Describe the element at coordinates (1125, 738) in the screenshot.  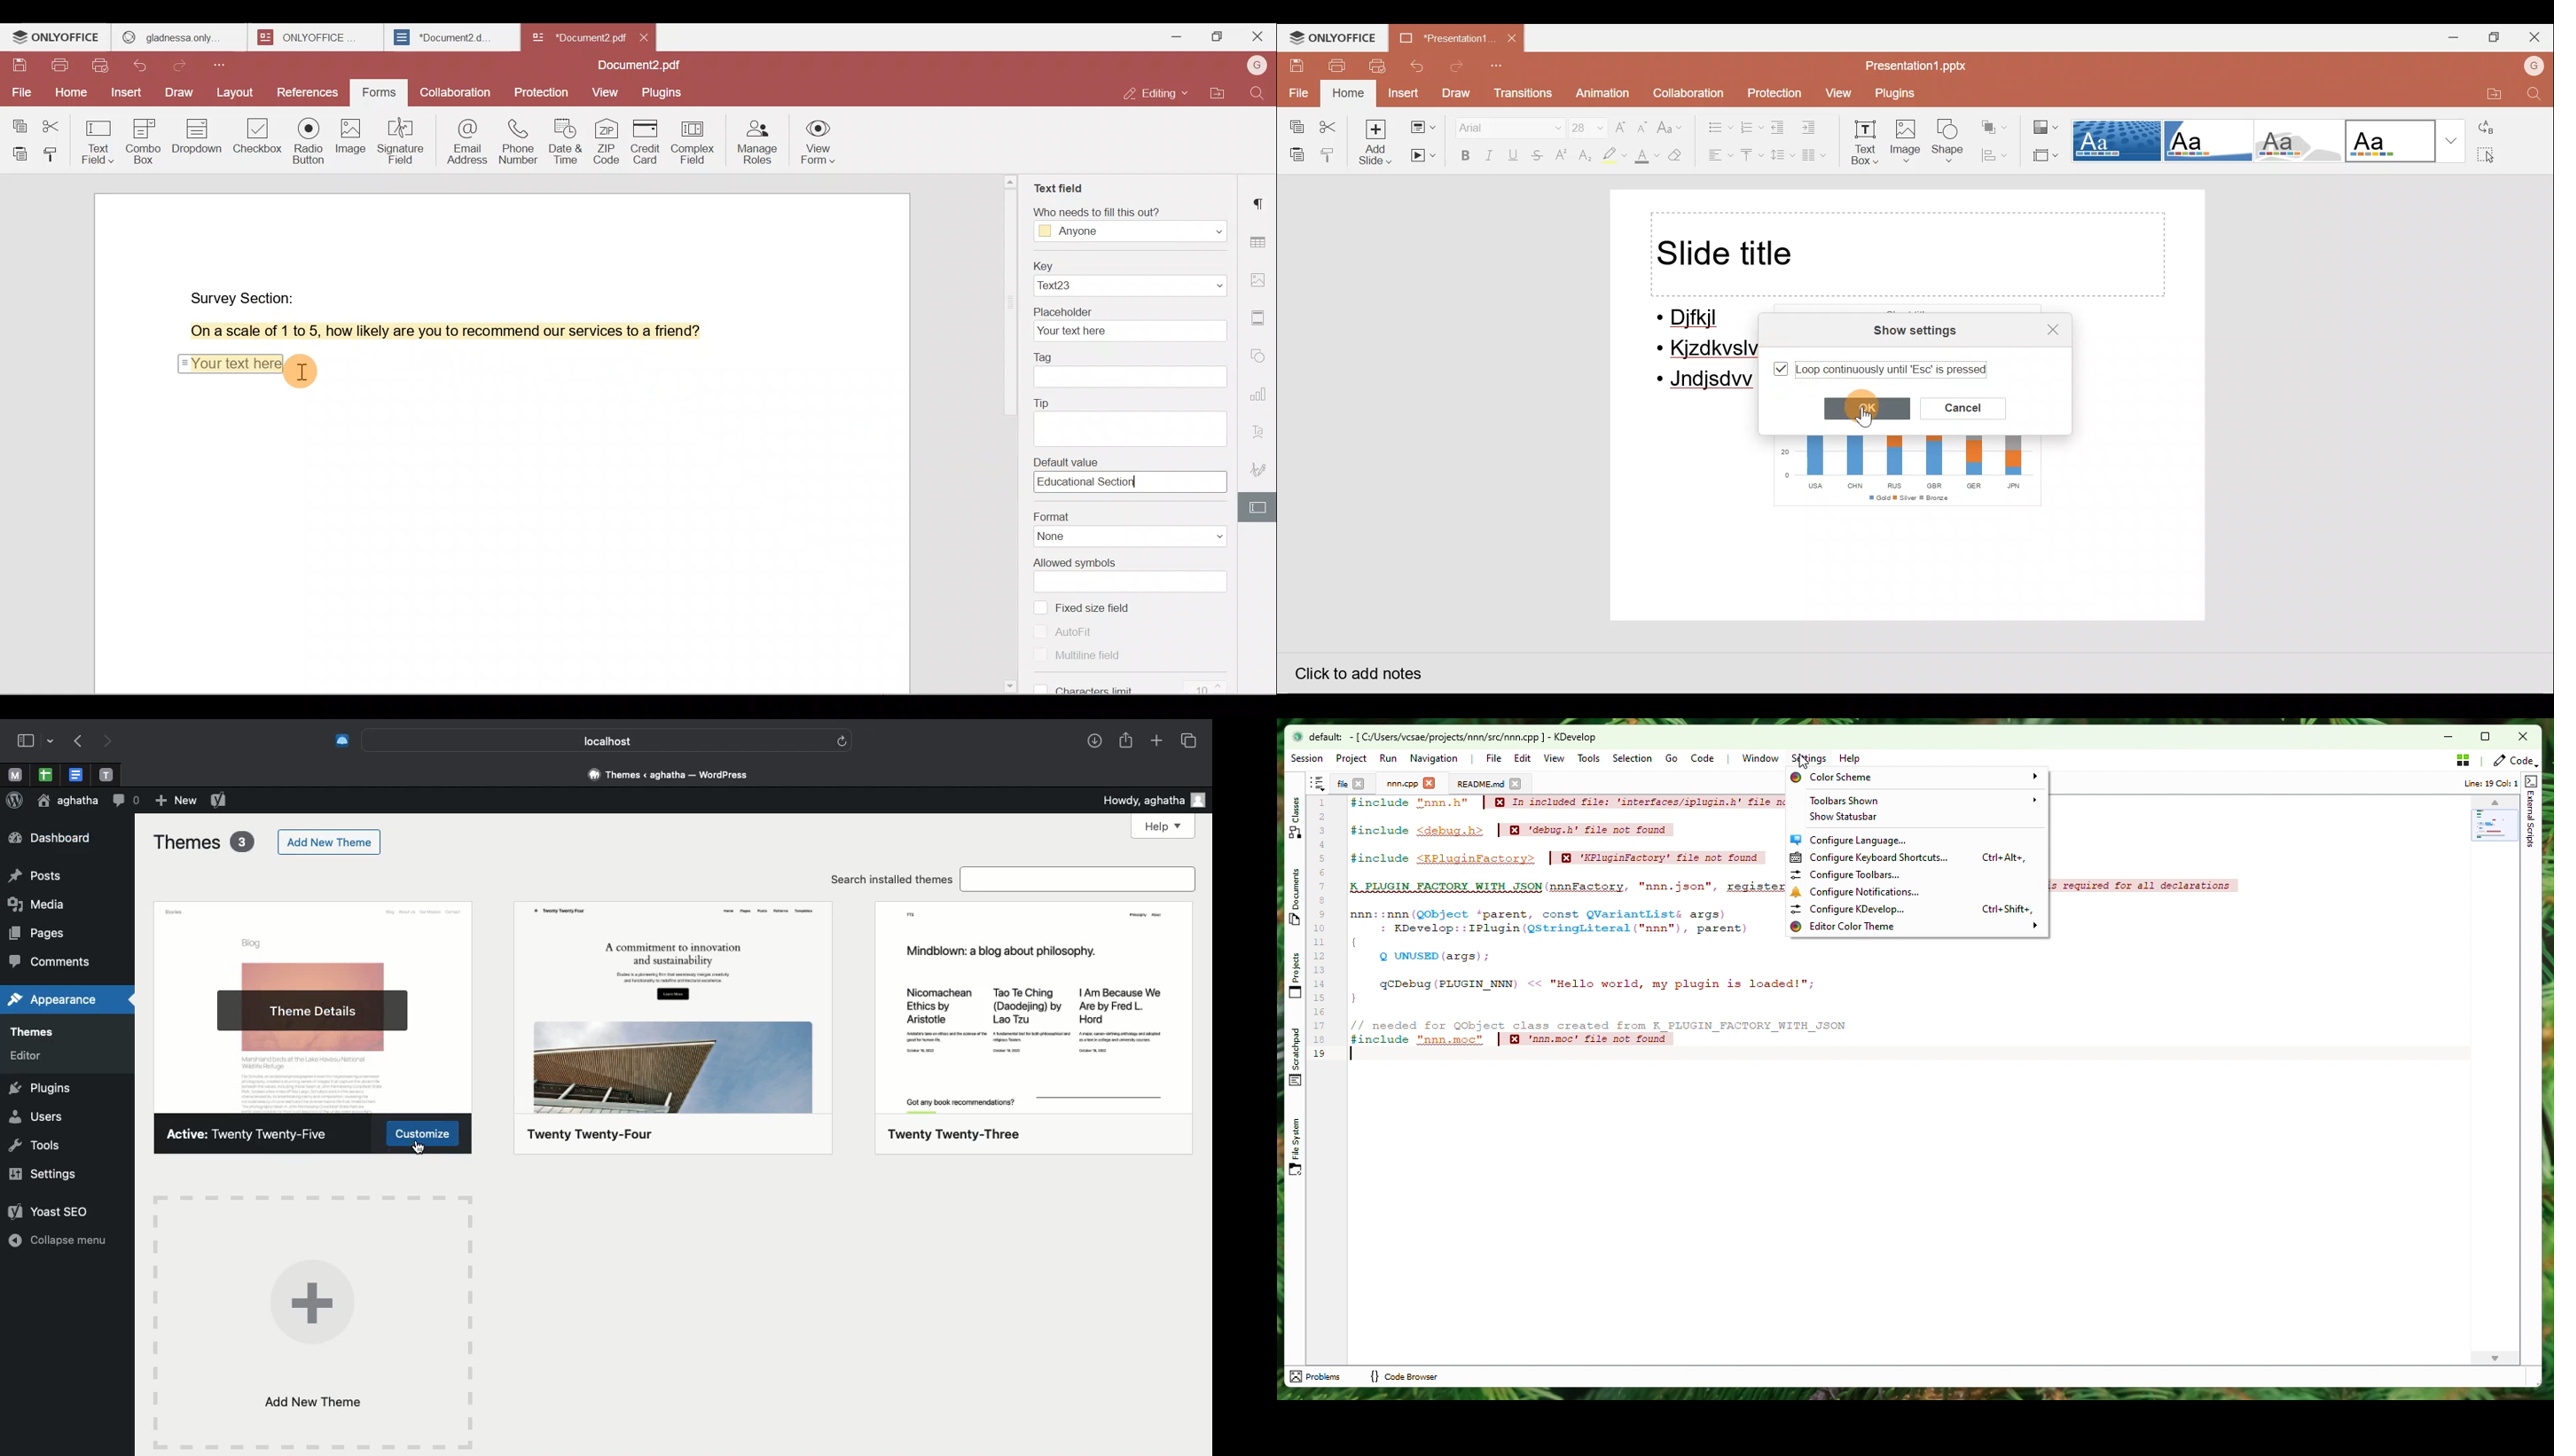
I see `Share` at that location.